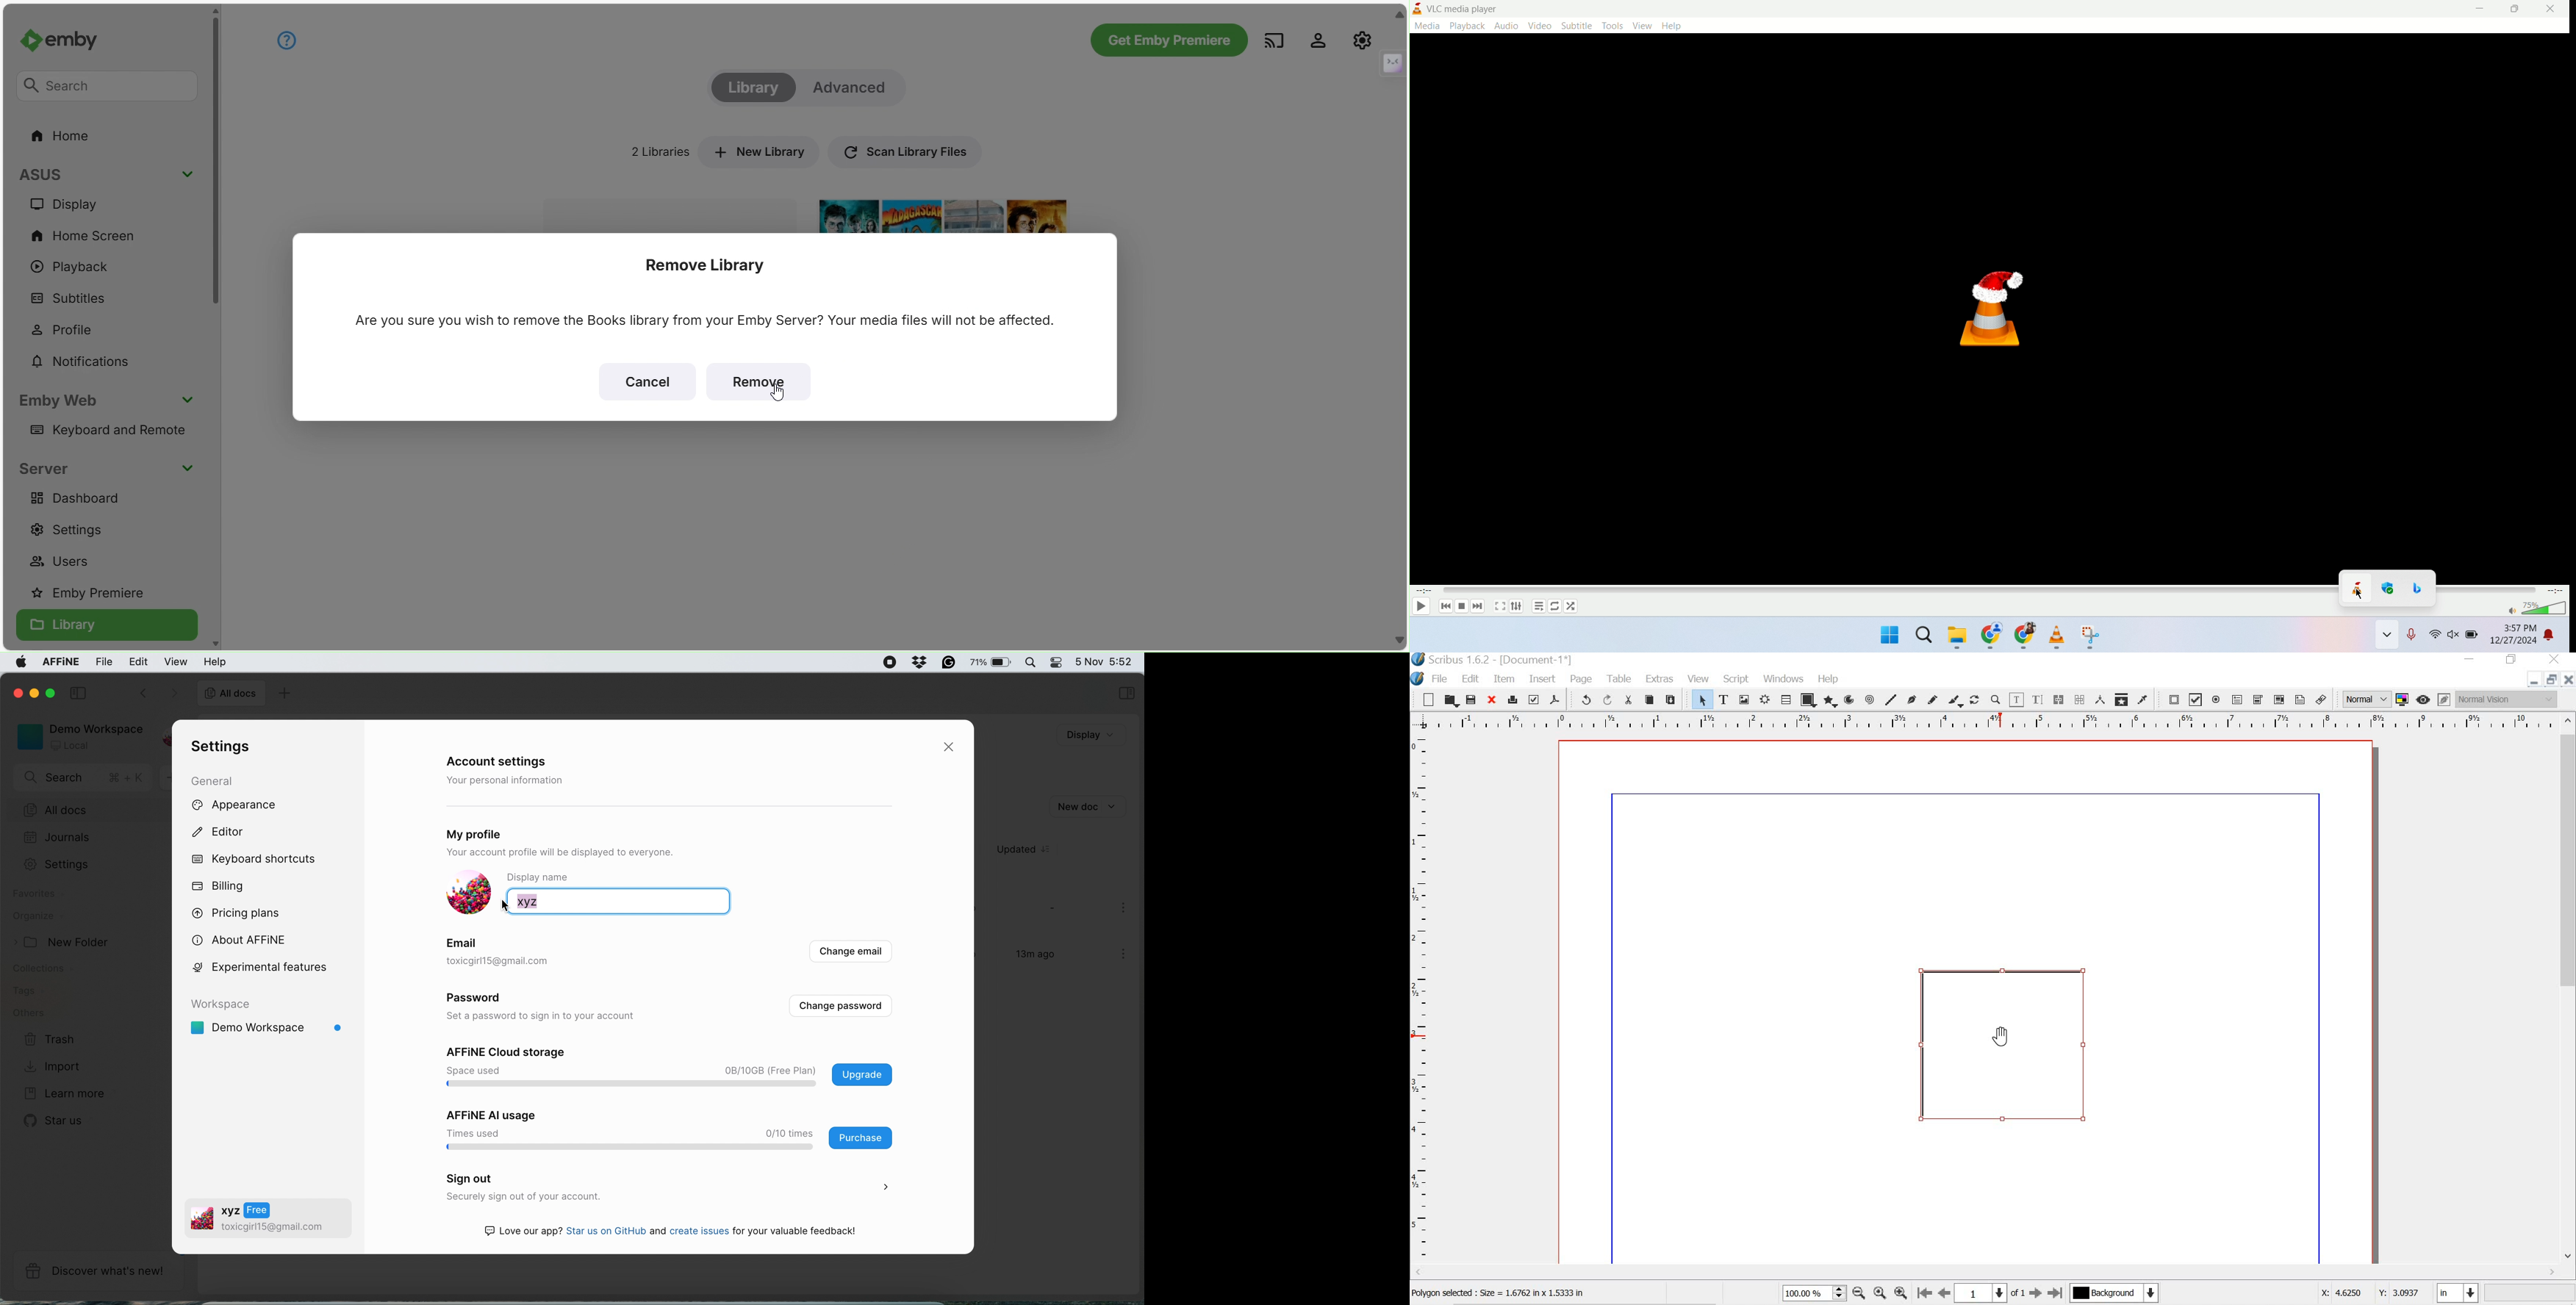 Image resolution: width=2576 pixels, height=1316 pixels. What do you see at coordinates (218, 747) in the screenshot?
I see `settings` at bounding box center [218, 747].